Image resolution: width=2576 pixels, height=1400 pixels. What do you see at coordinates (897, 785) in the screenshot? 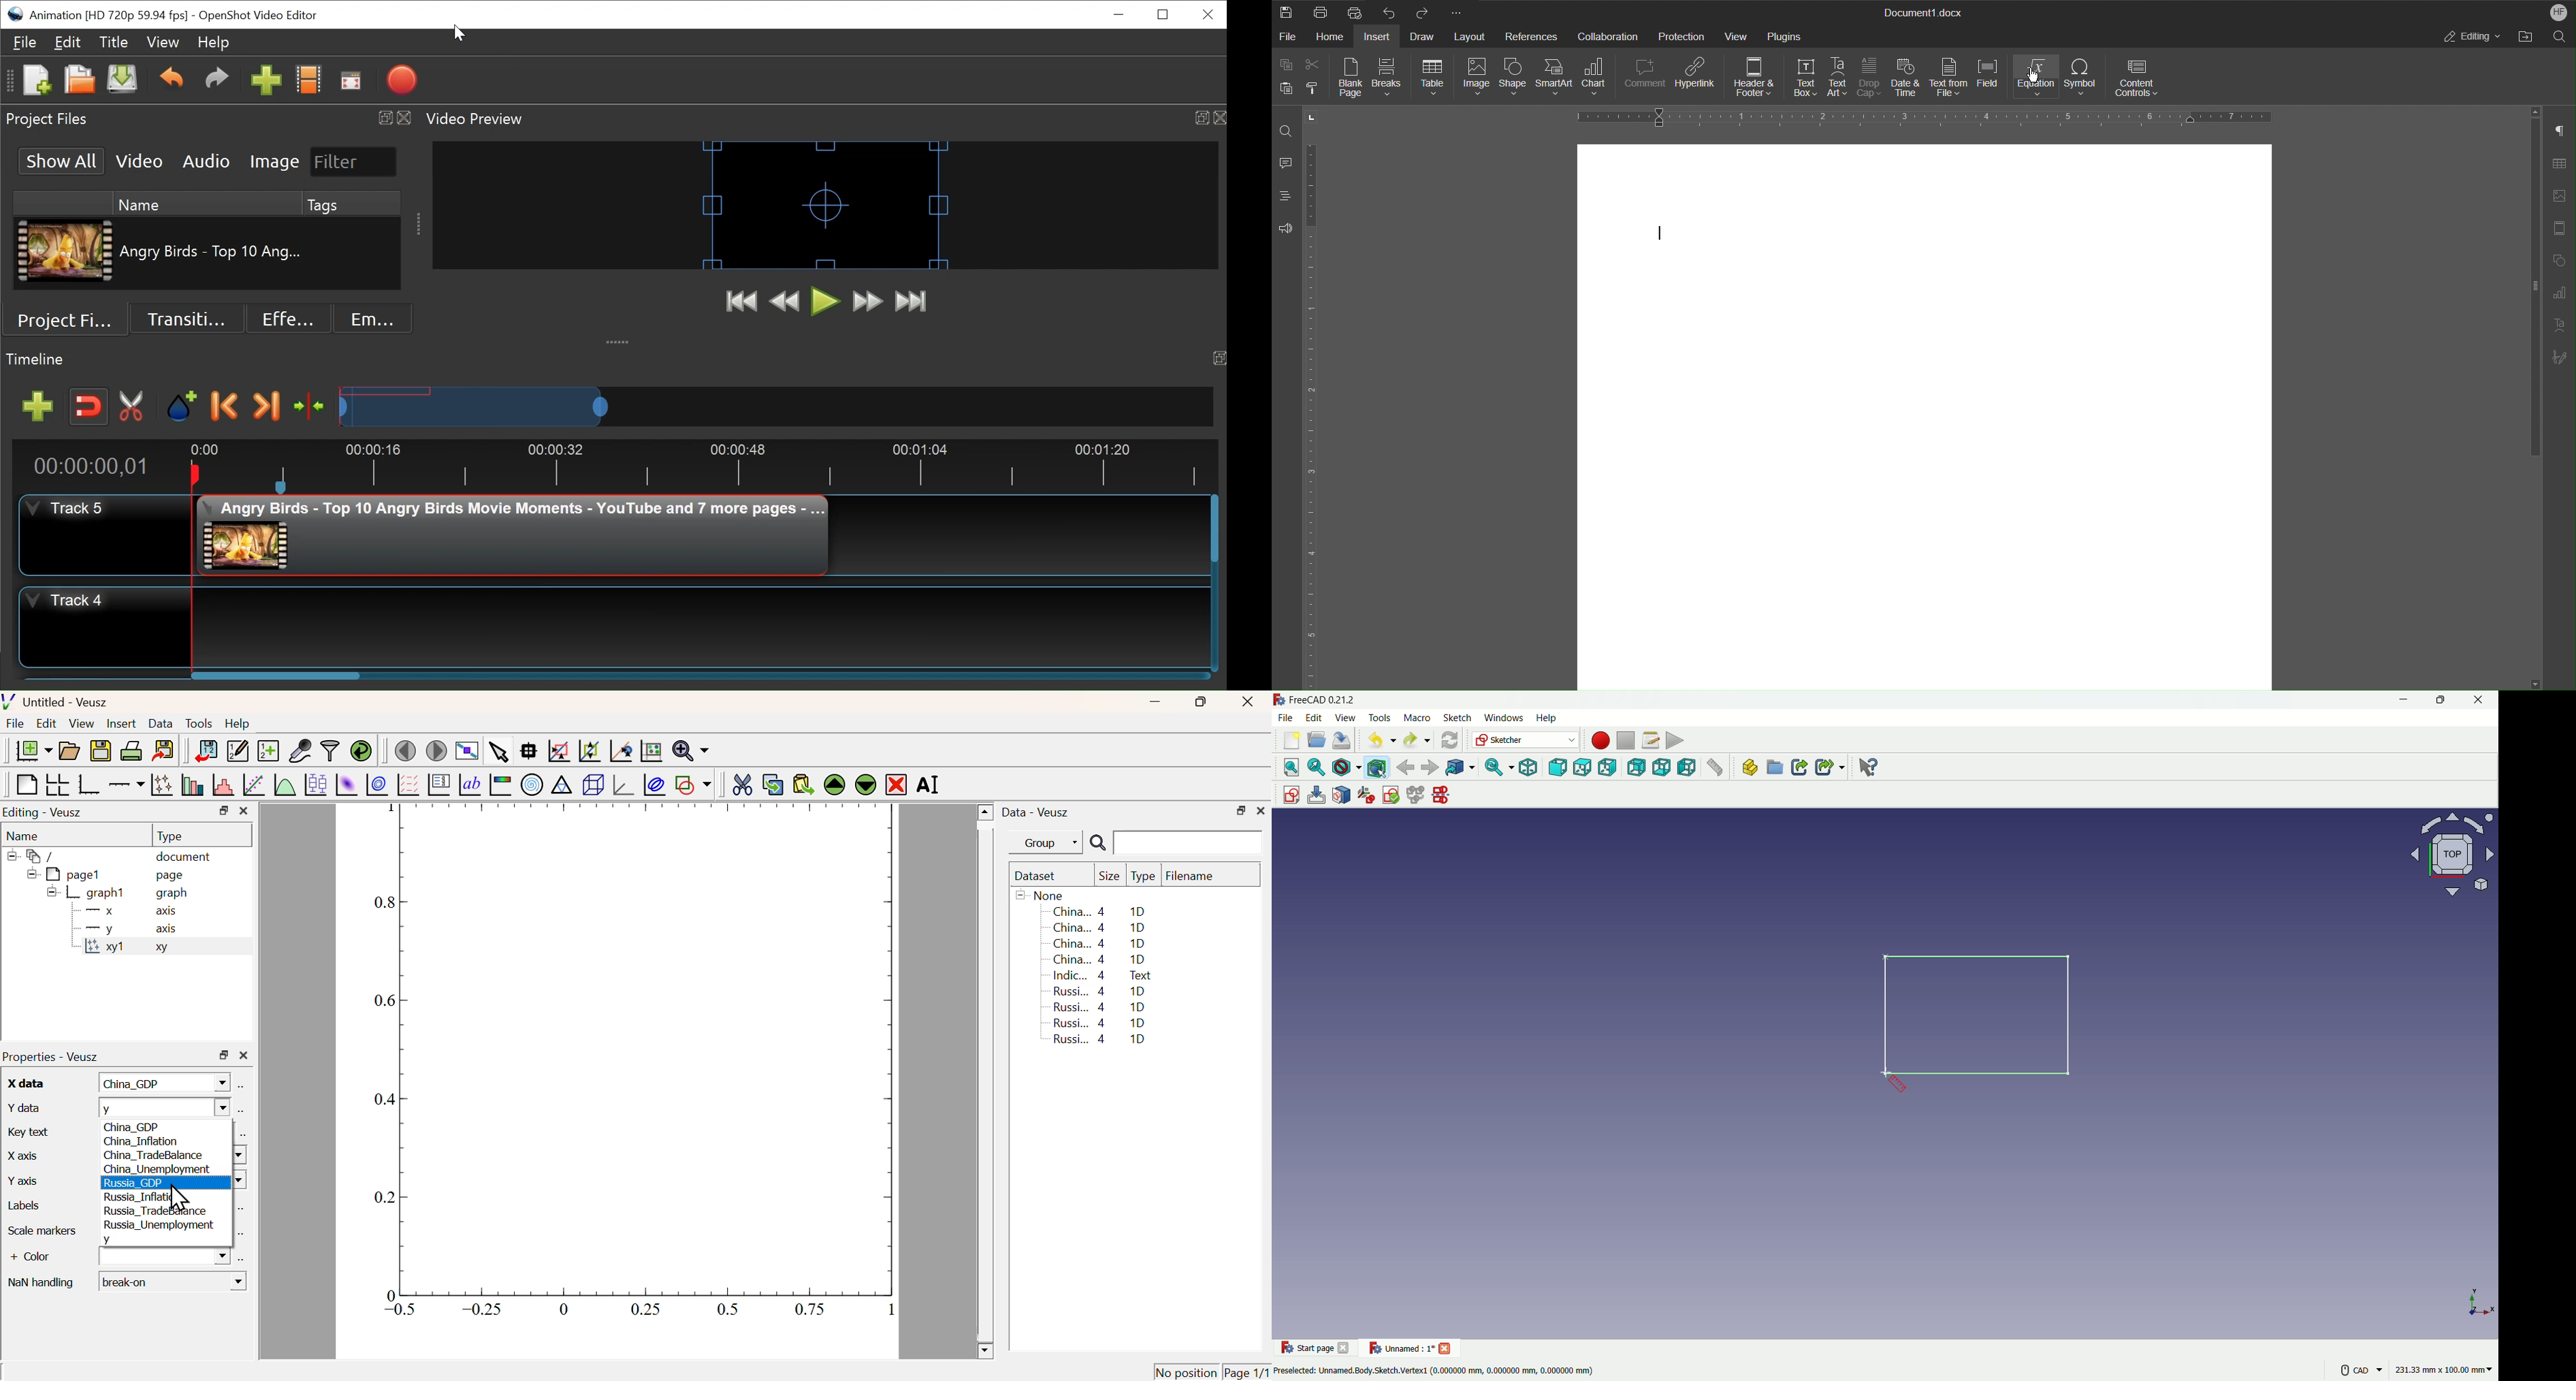
I see `Remove` at bounding box center [897, 785].